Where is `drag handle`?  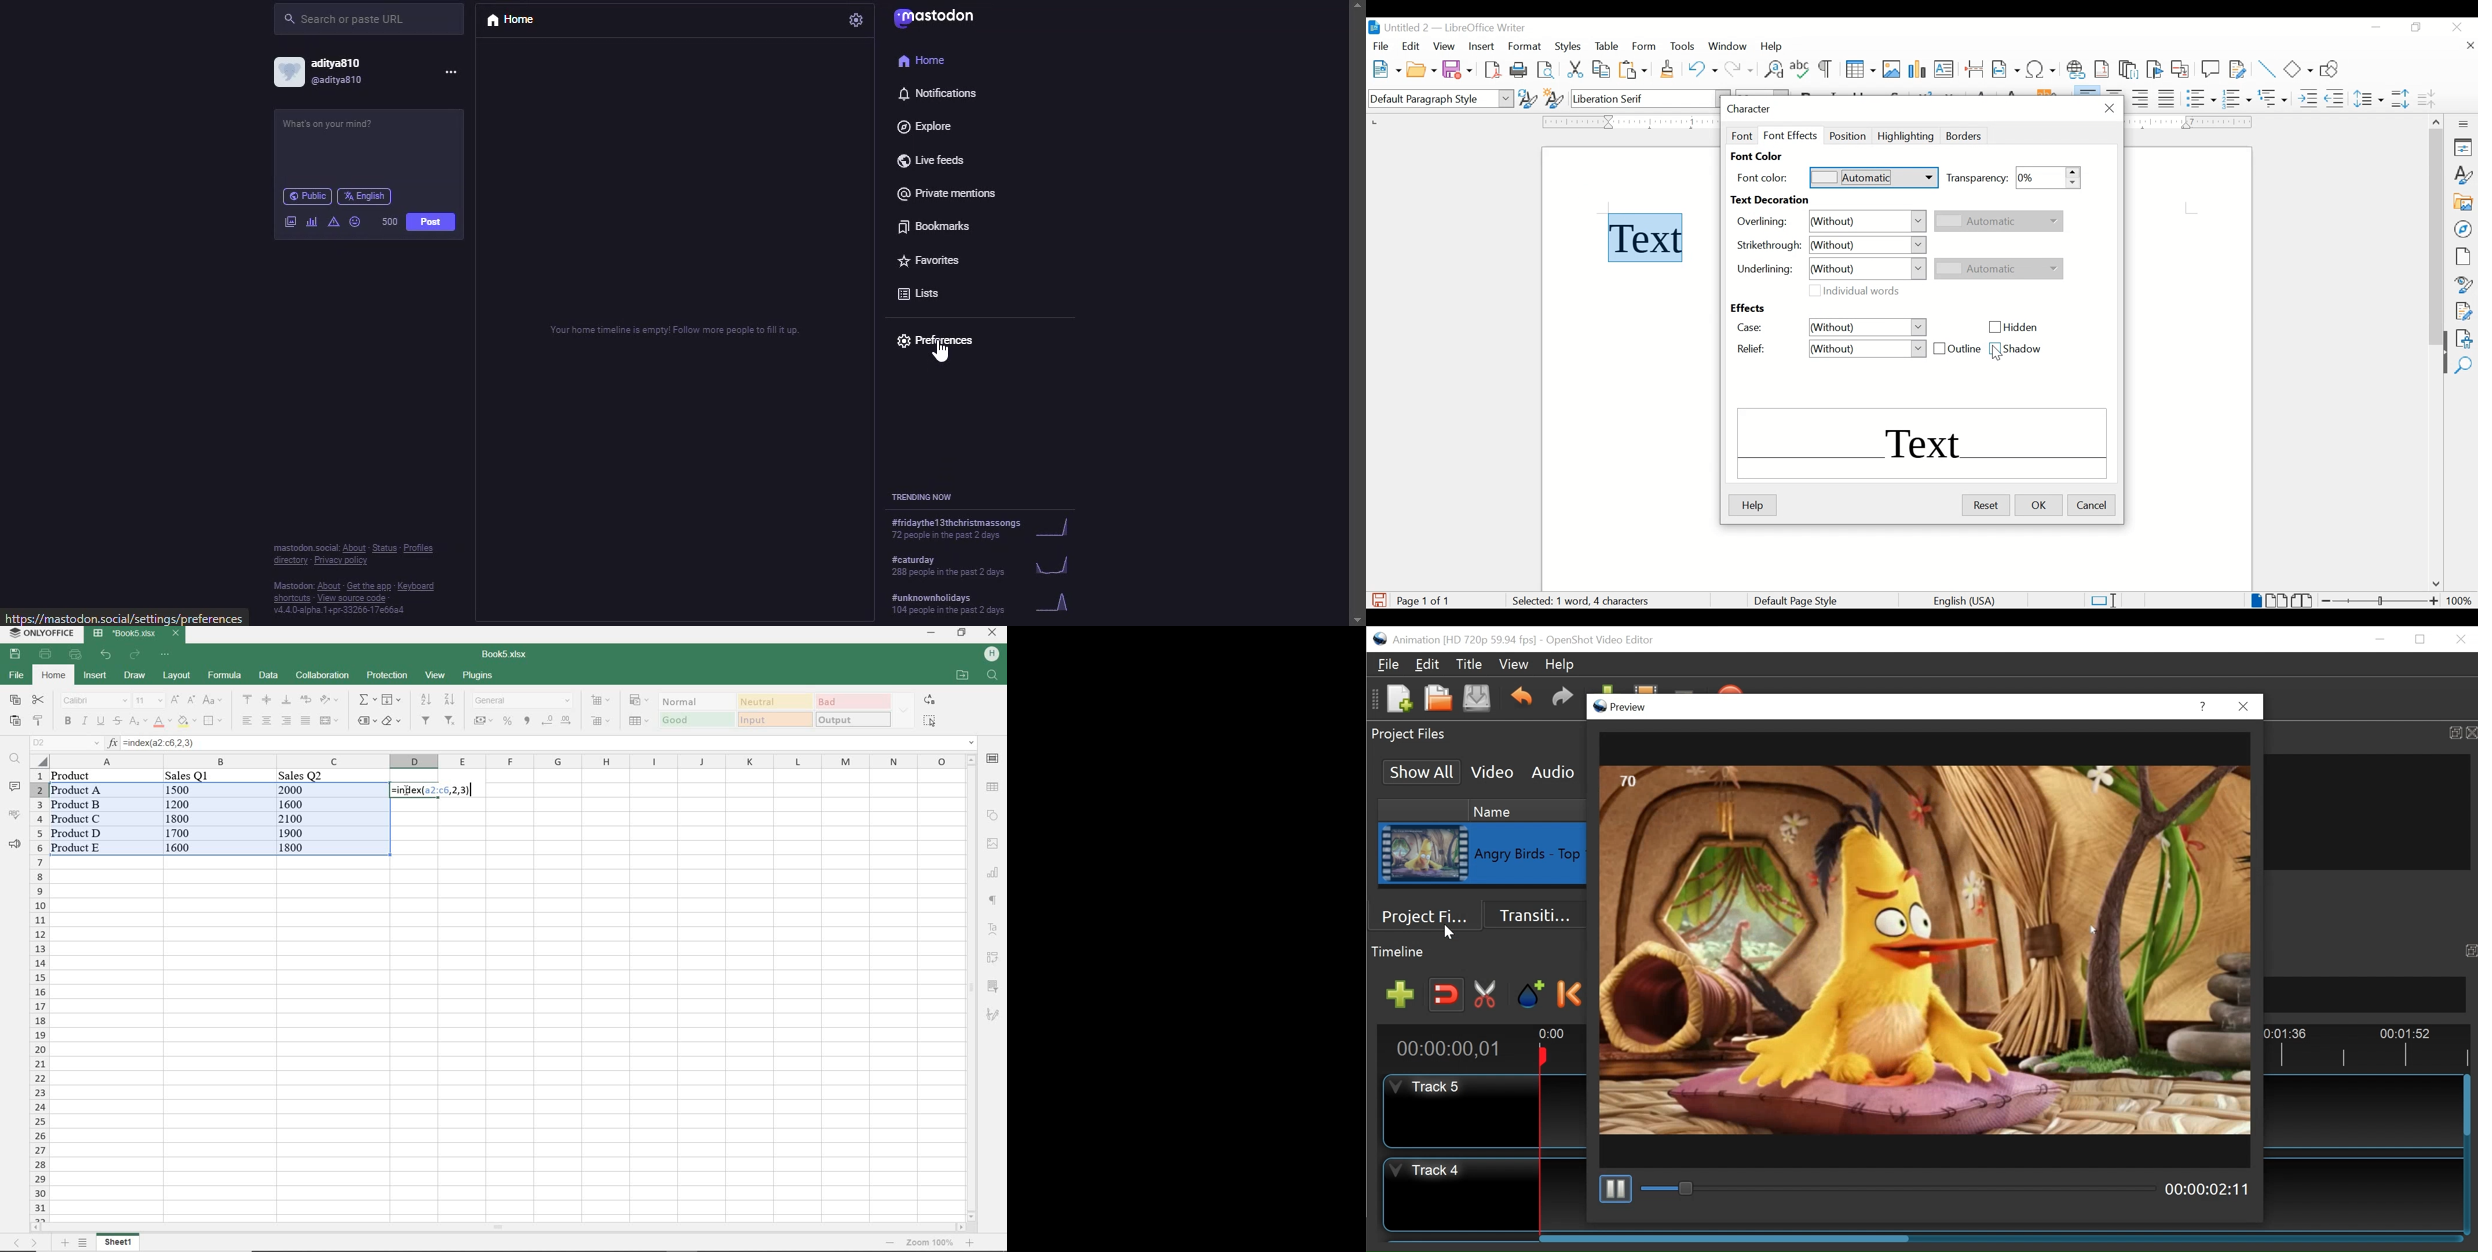
drag handle is located at coordinates (2441, 363).